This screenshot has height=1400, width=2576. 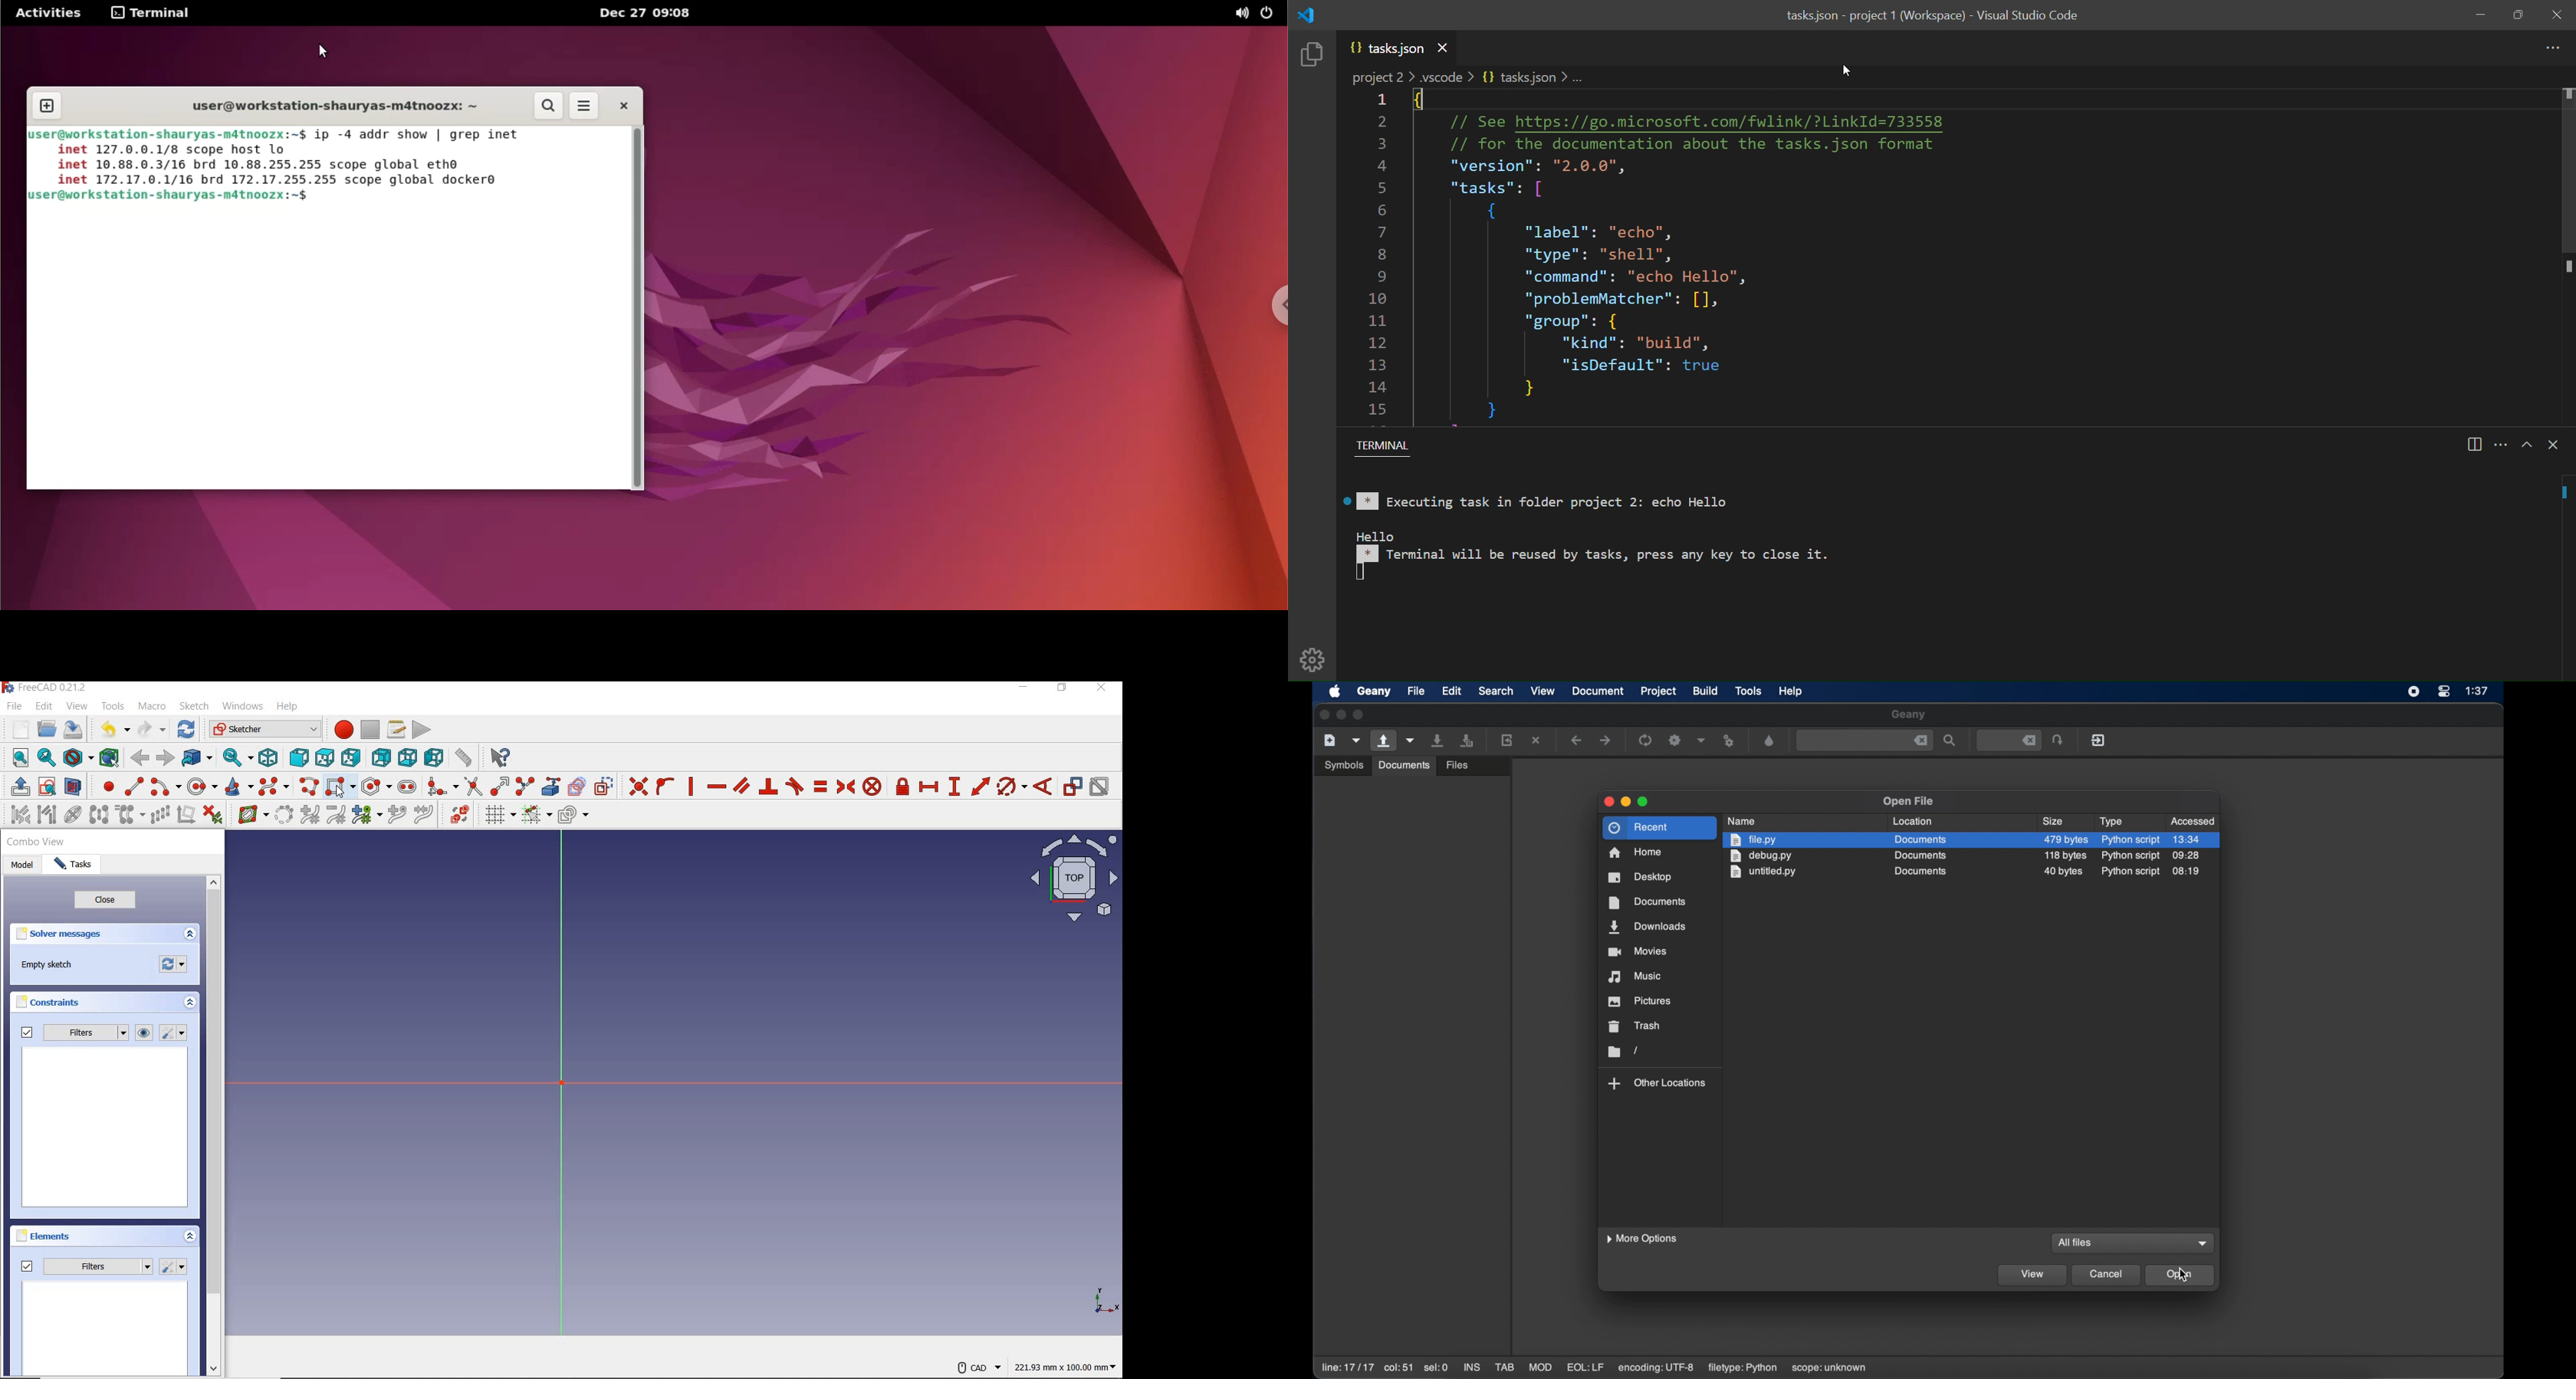 What do you see at coordinates (50, 966) in the screenshot?
I see `empty sketch` at bounding box center [50, 966].